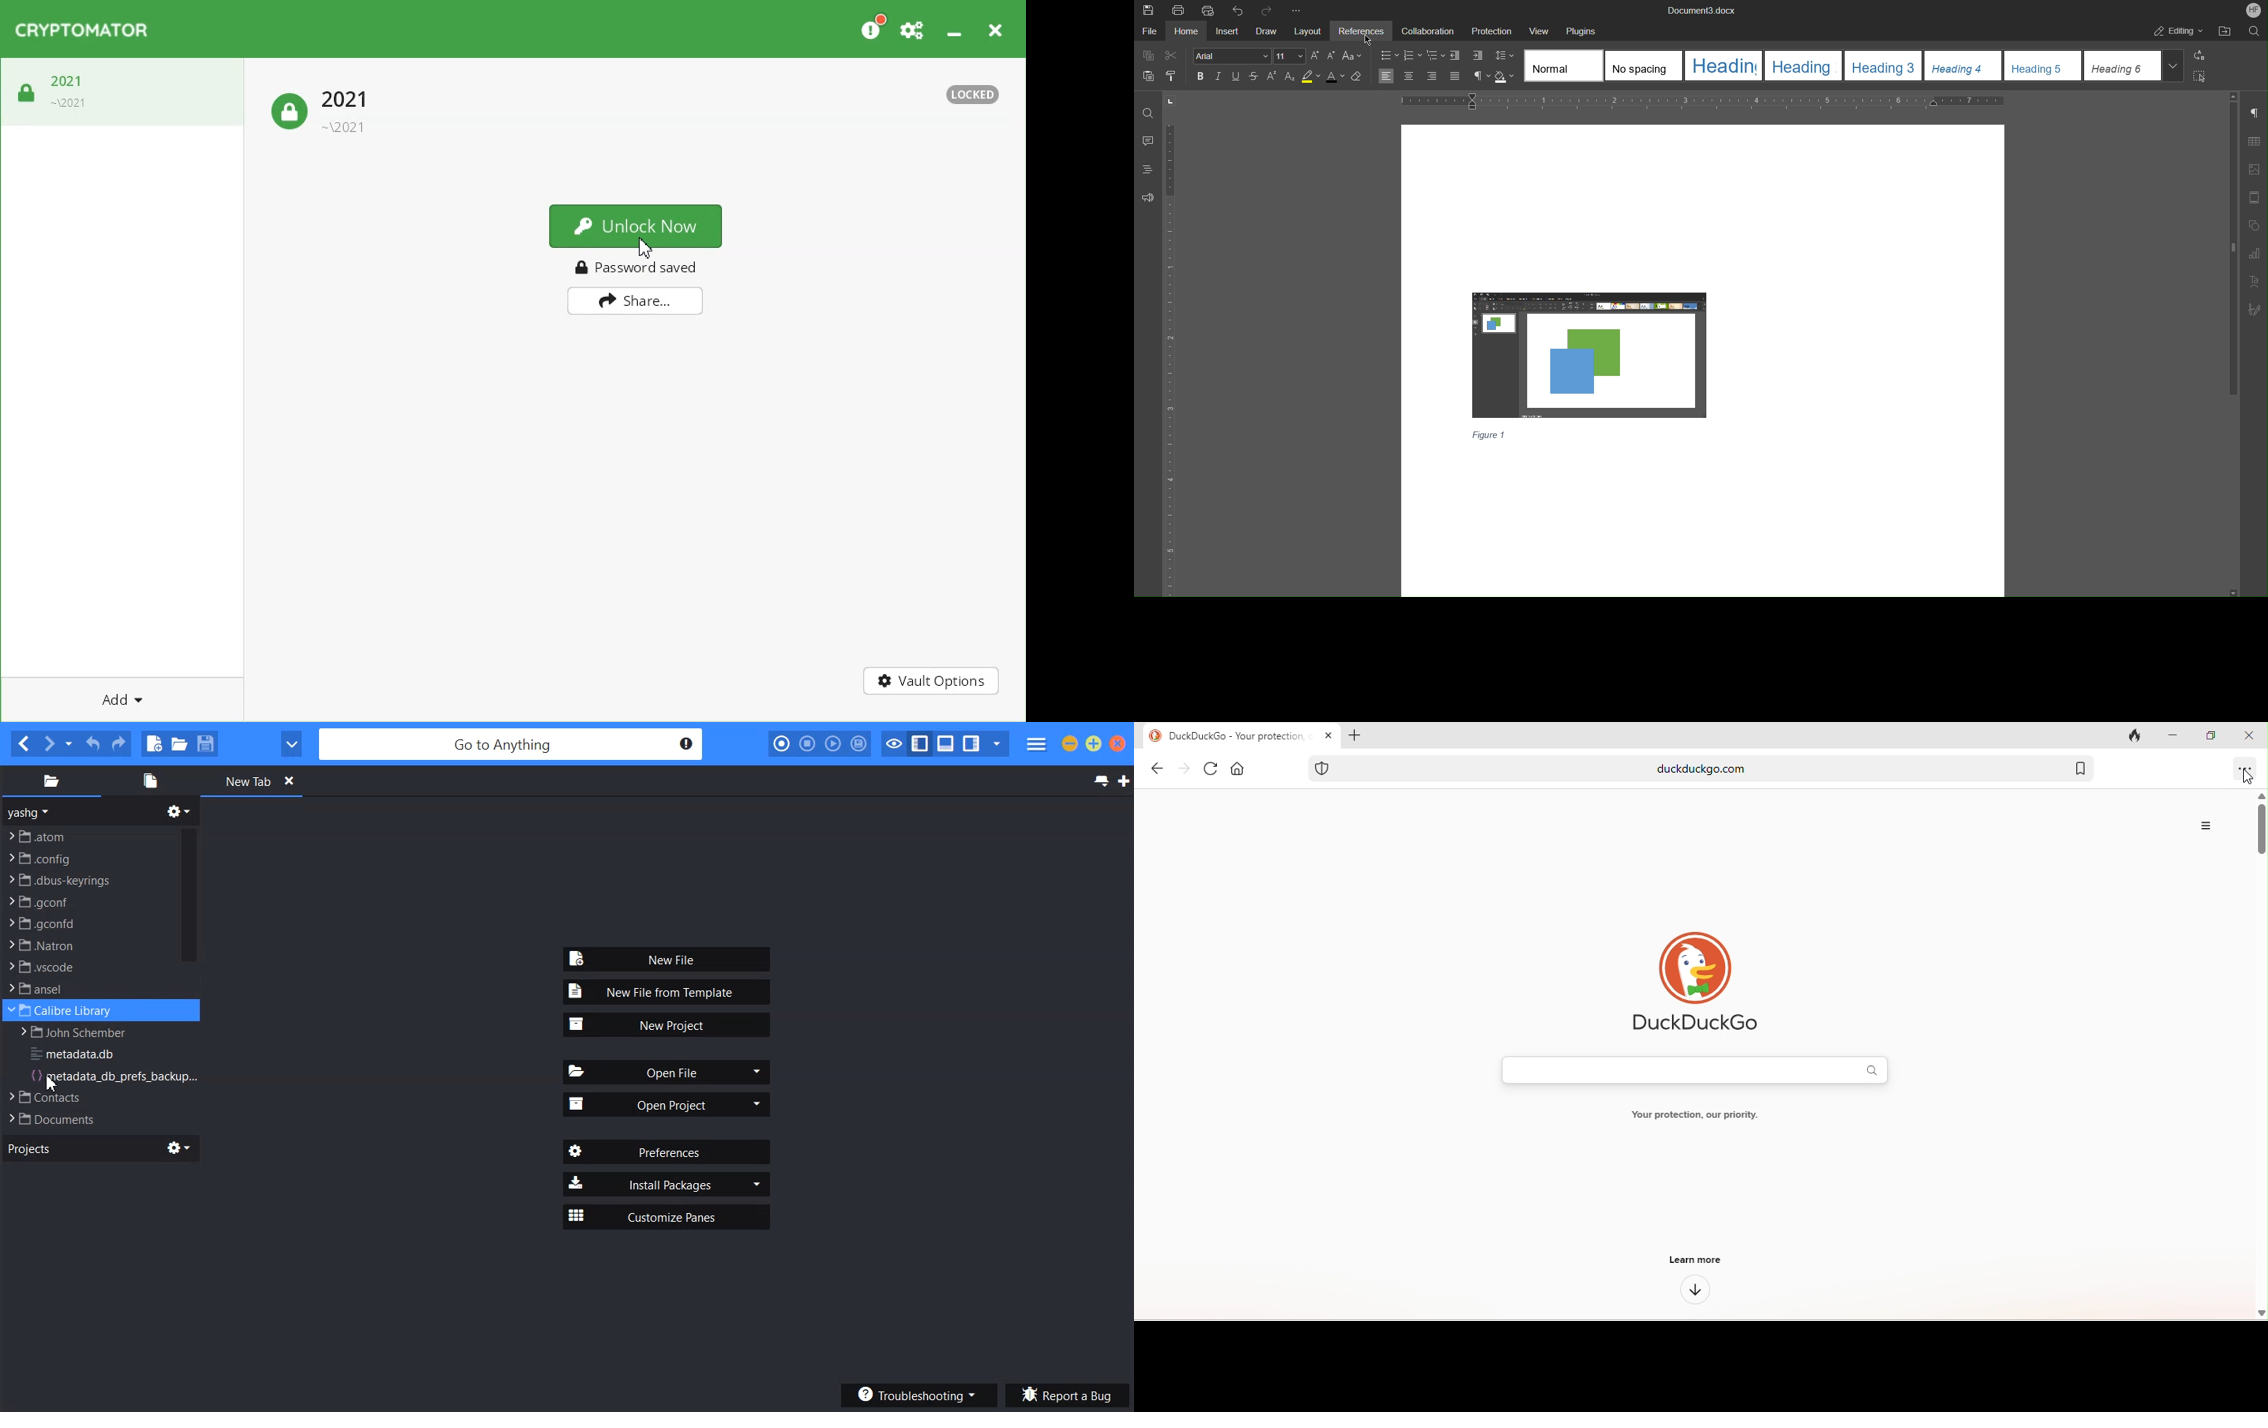 Image resolution: width=2268 pixels, height=1428 pixels. Describe the element at coordinates (2200, 55) in the screenshot. I see `Replace` at that location.